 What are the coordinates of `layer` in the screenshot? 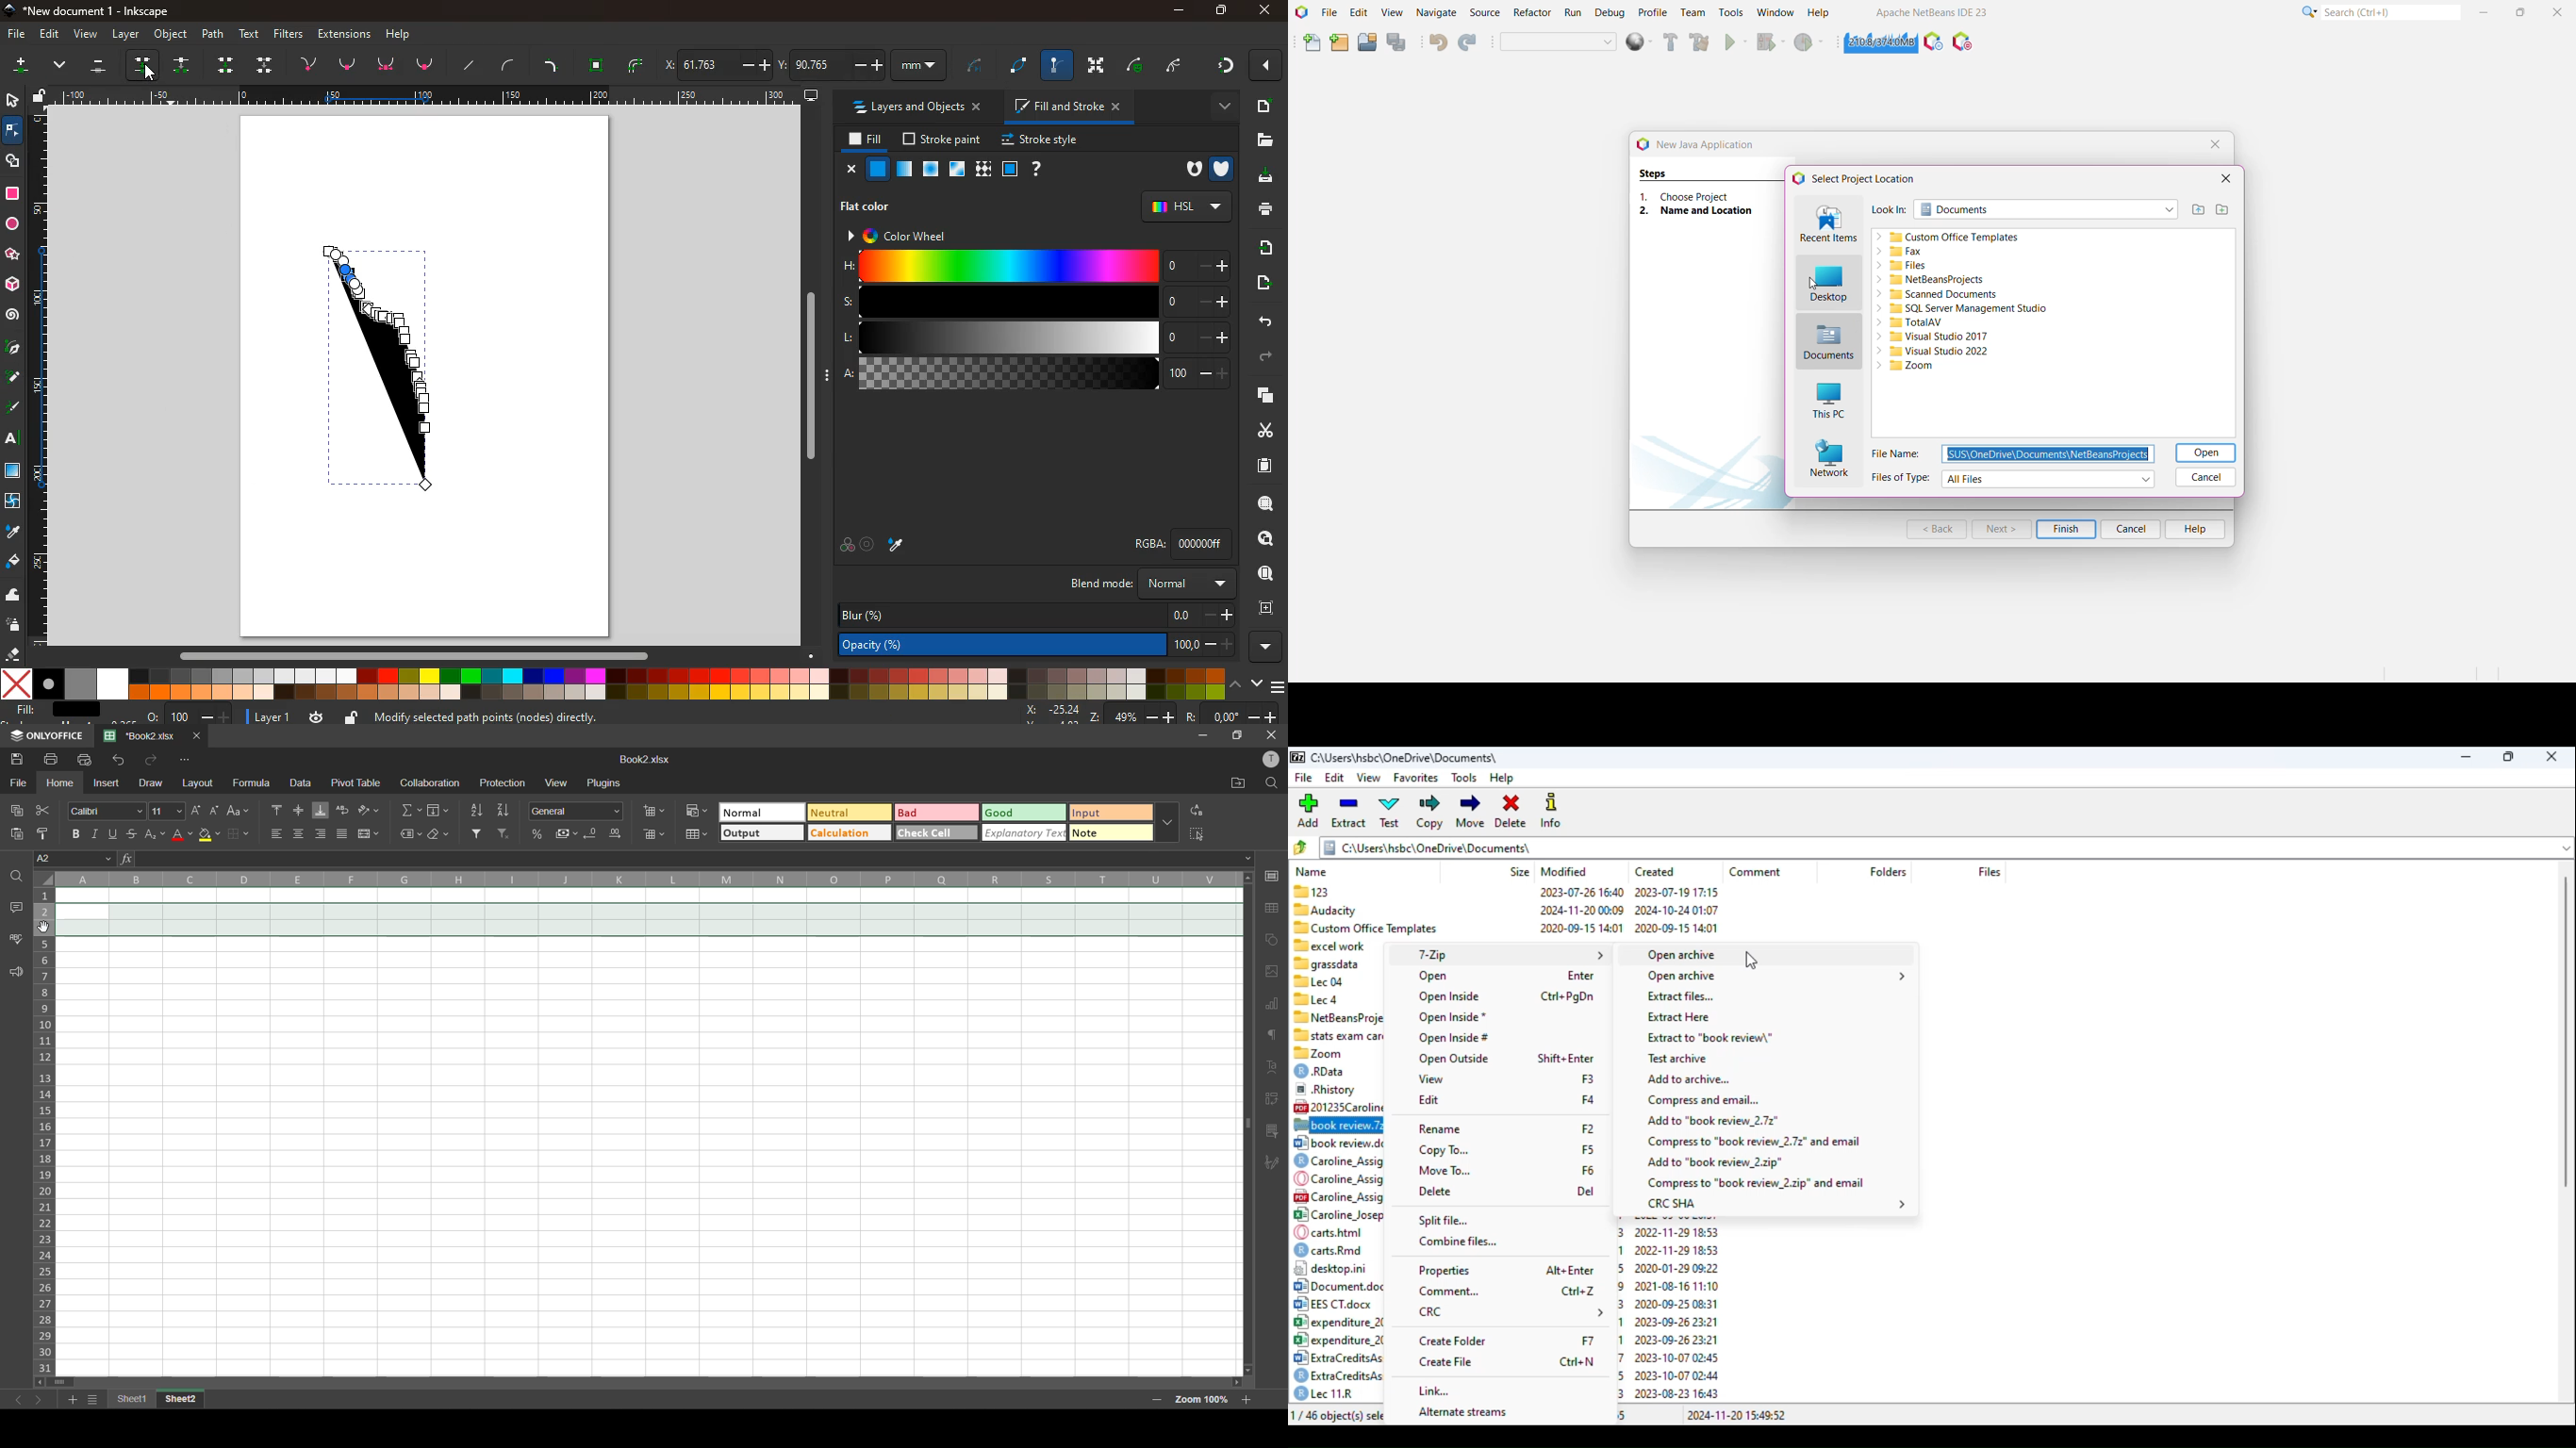 It's located at (264, 716).